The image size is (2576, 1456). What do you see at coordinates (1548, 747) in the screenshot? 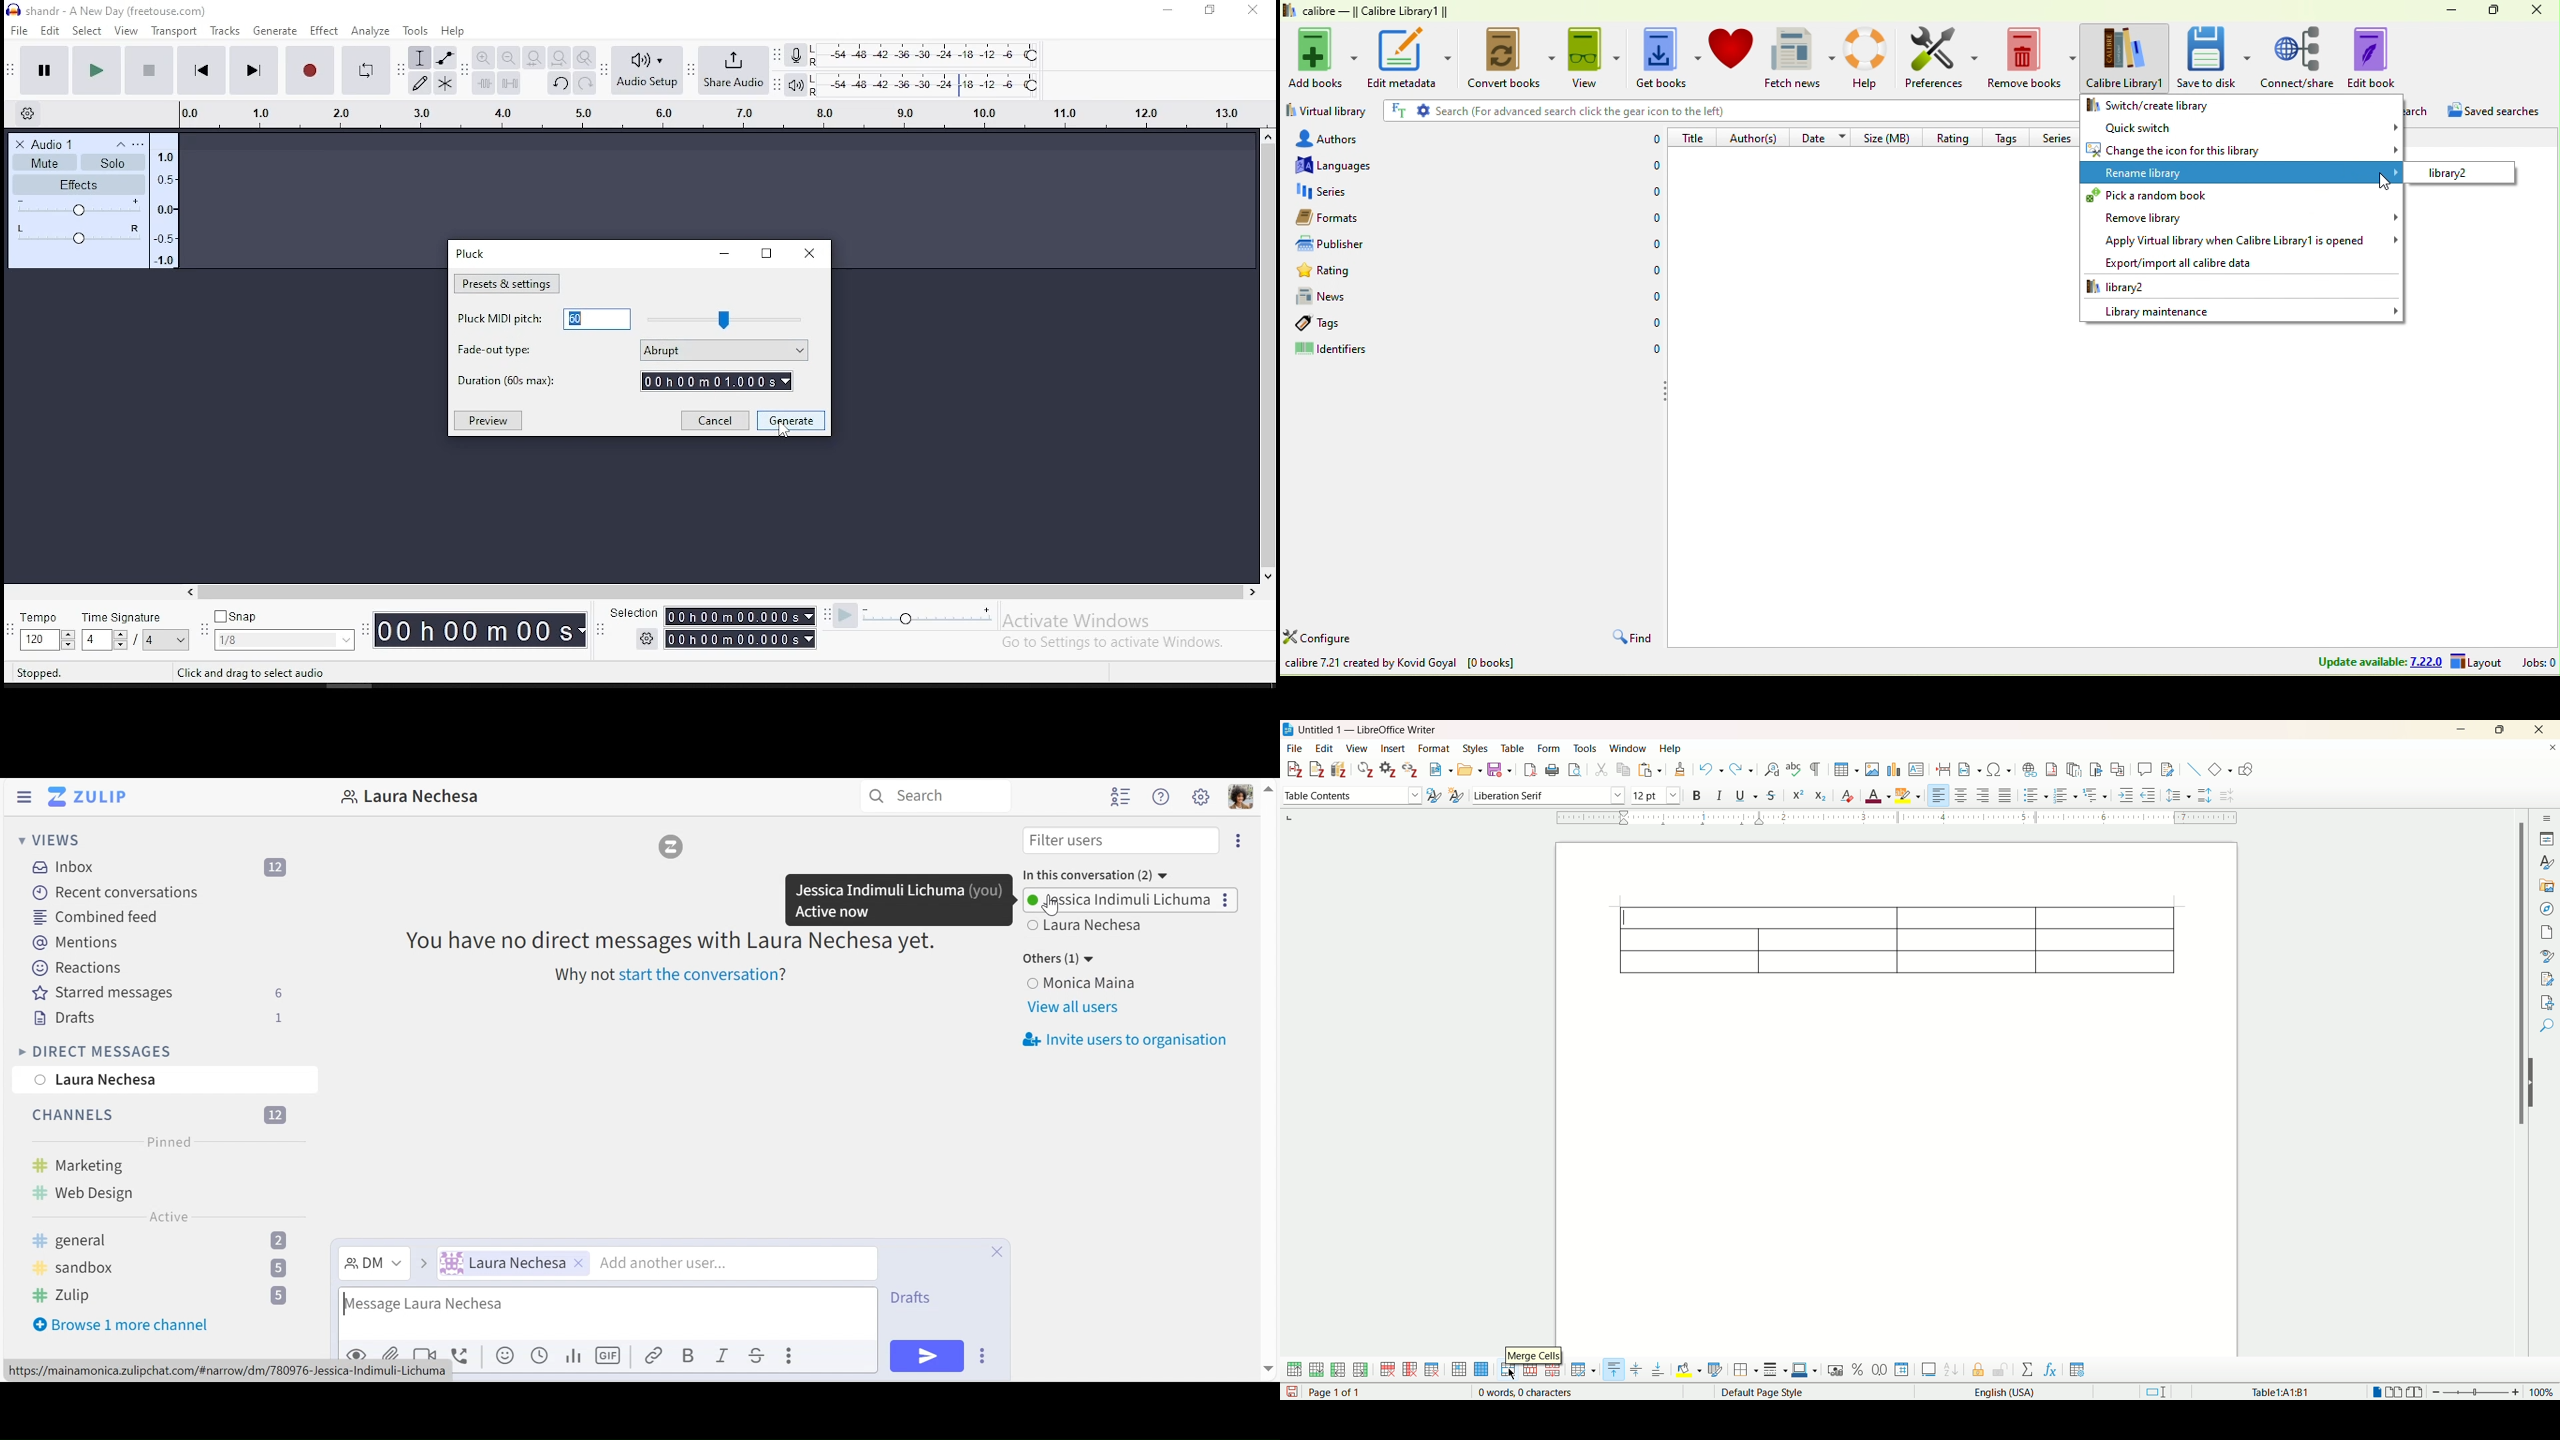
I see `form` at bounding box center [1548, 747].